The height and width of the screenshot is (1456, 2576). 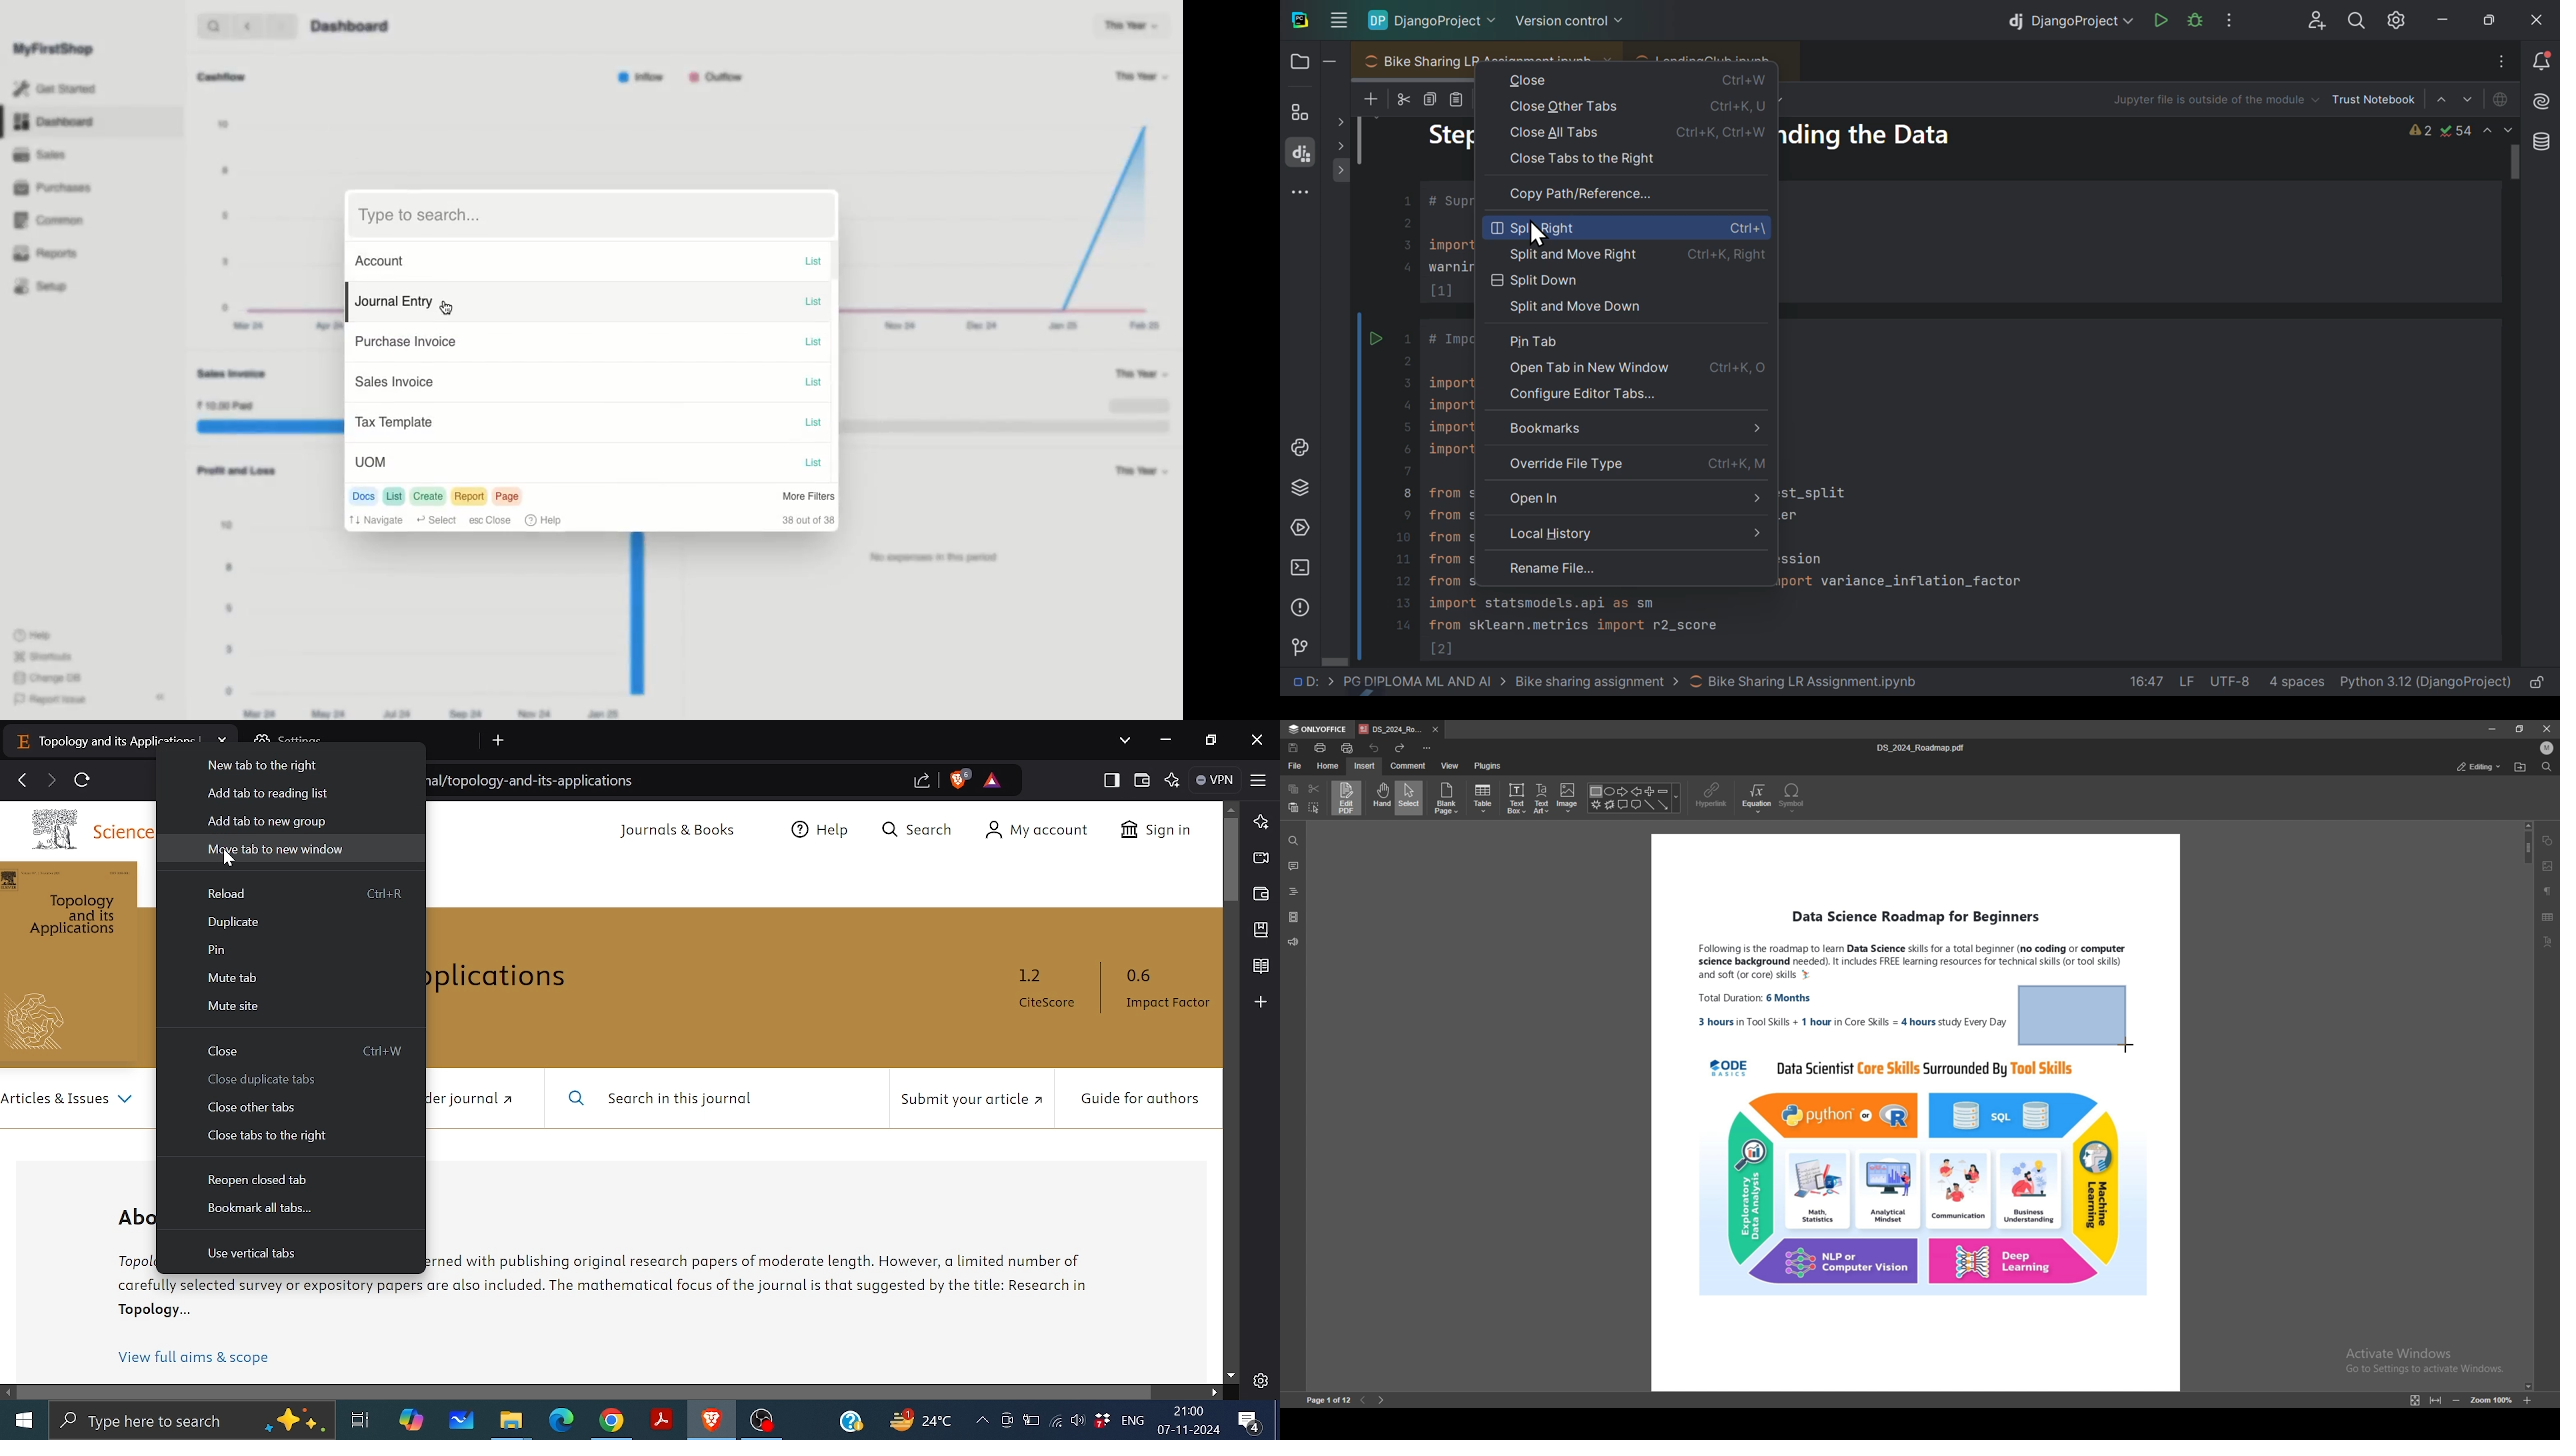 I want to click on copy, so click(x=1431, y=99).